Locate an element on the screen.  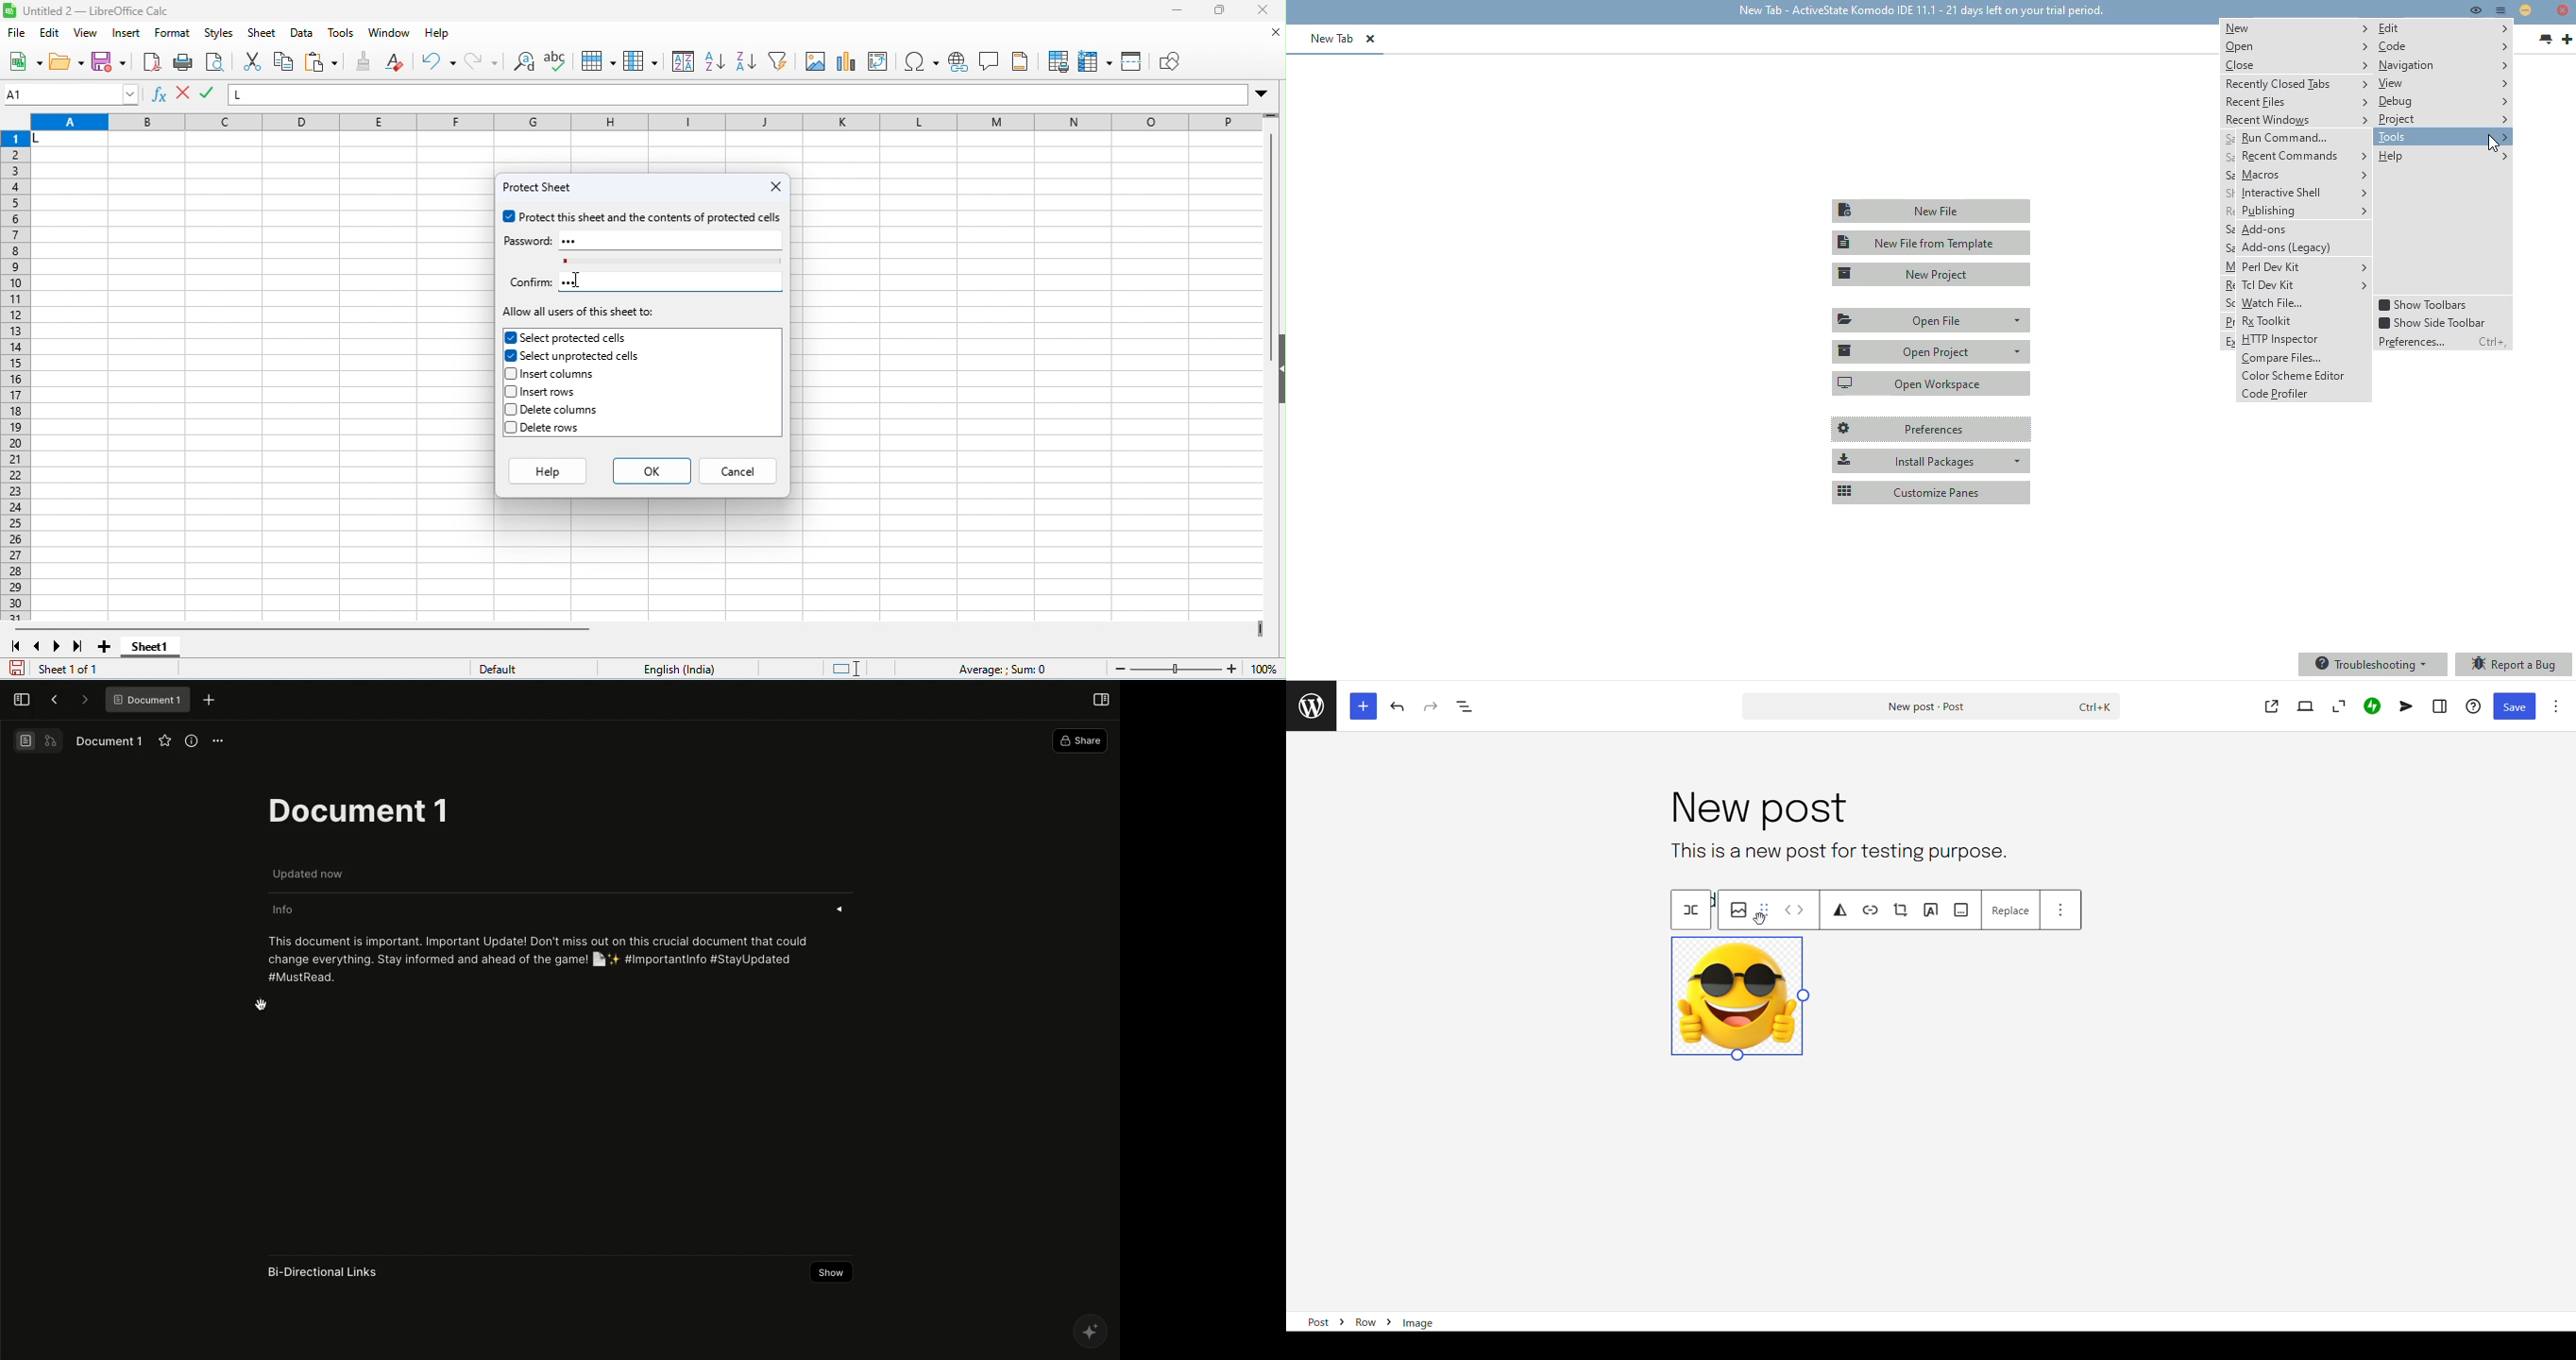
sheet is located at coordinates (262, 33).